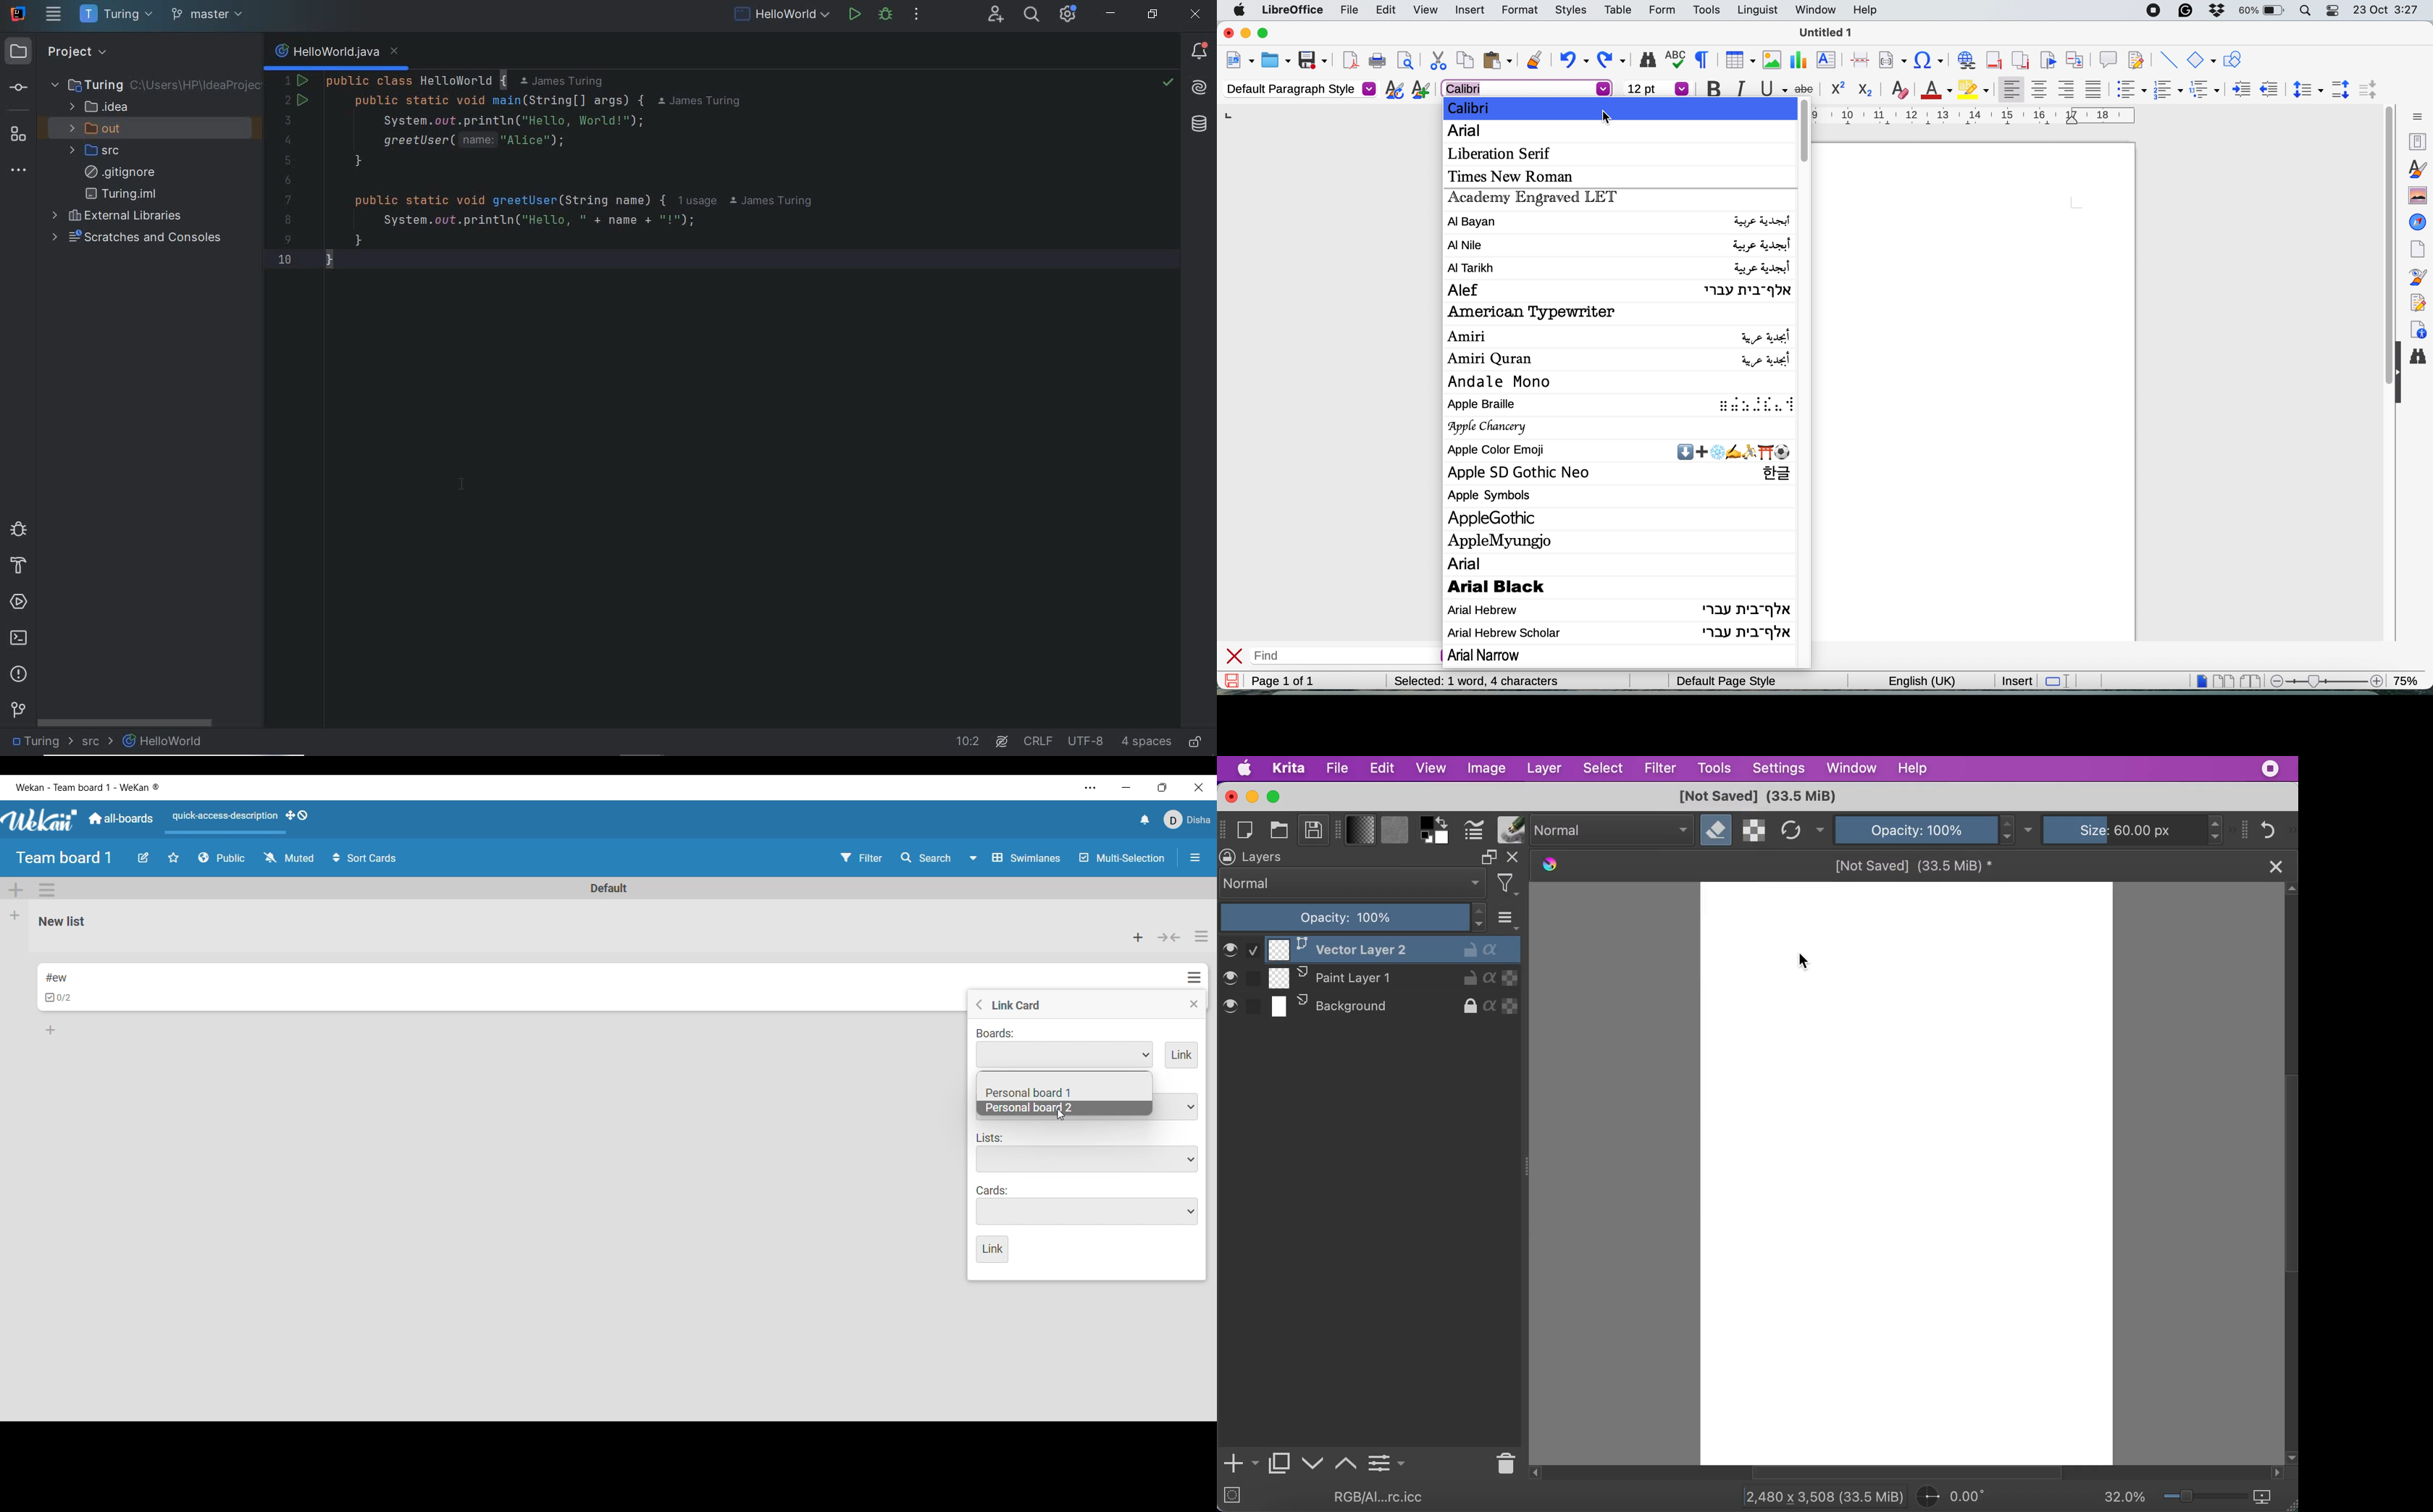  What do you see at coordinates (2246, 829) in the screenshot?
I see `show/hide panel` at bounding box center [2246, 829].